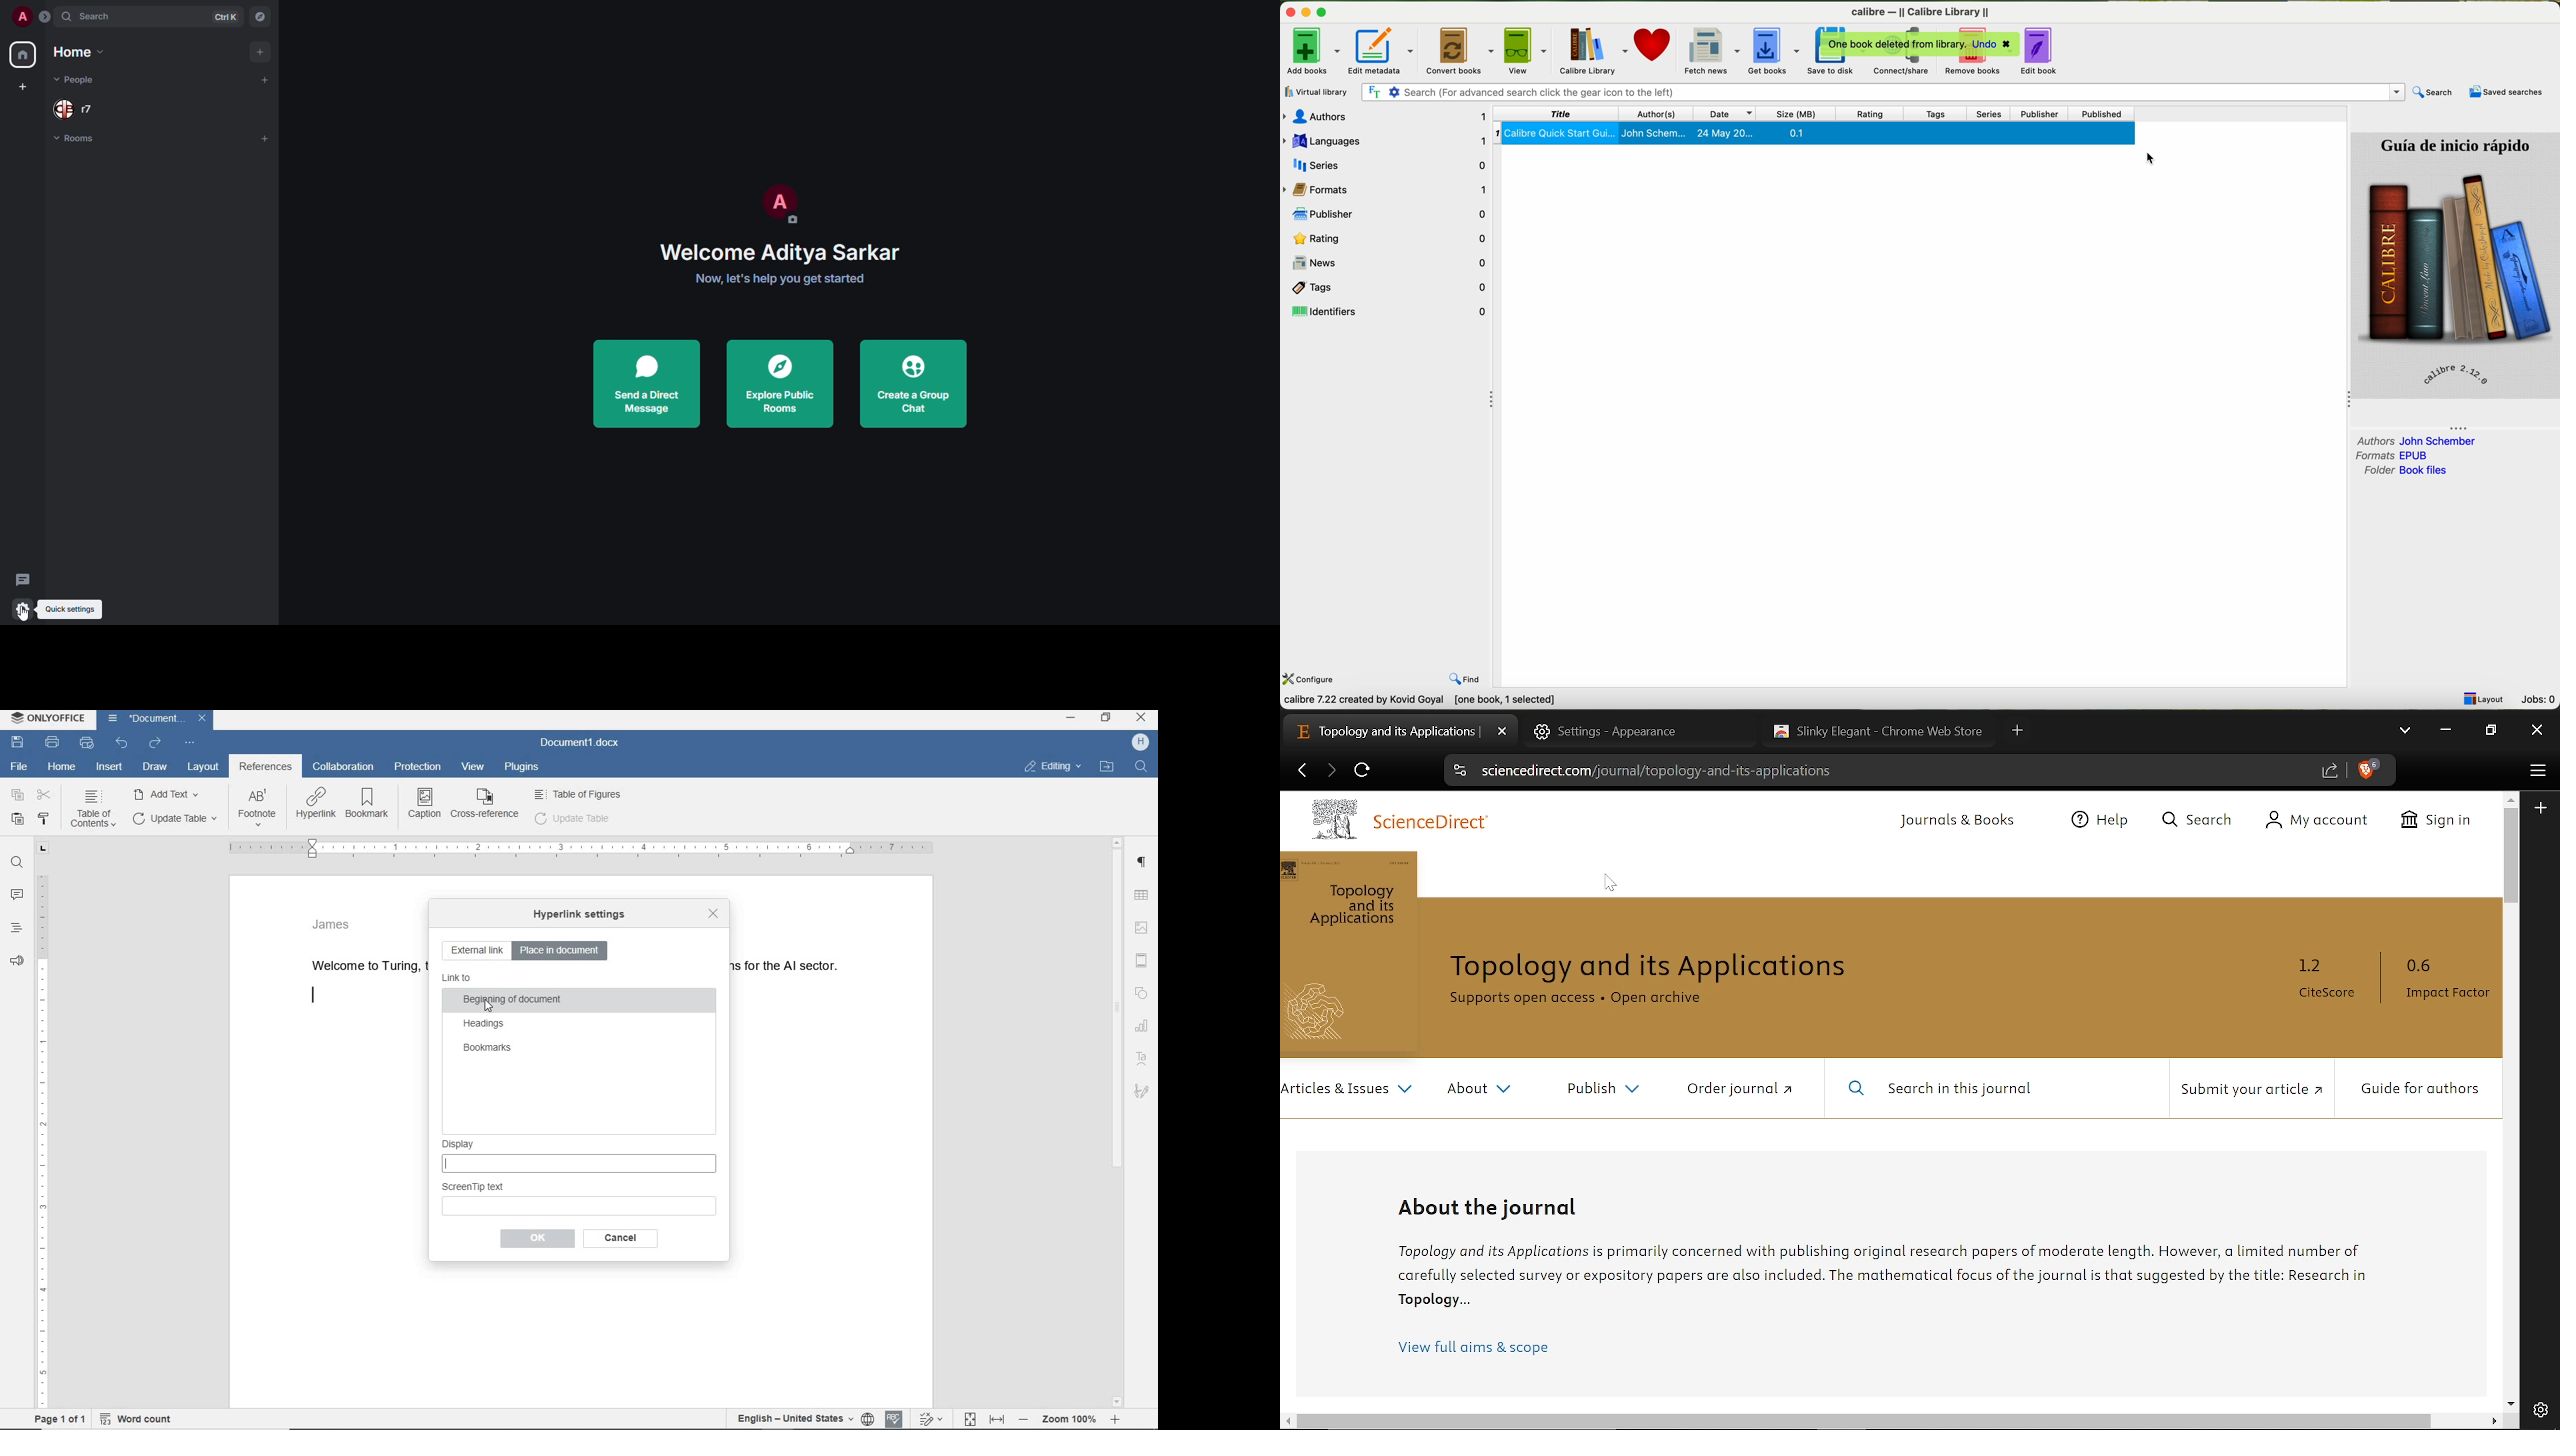 This screenshot has width=2576, height=1456. Describe the element at coordinates (1415, 702) in the screenshot. I see `calibre by David Goyal` at that location.